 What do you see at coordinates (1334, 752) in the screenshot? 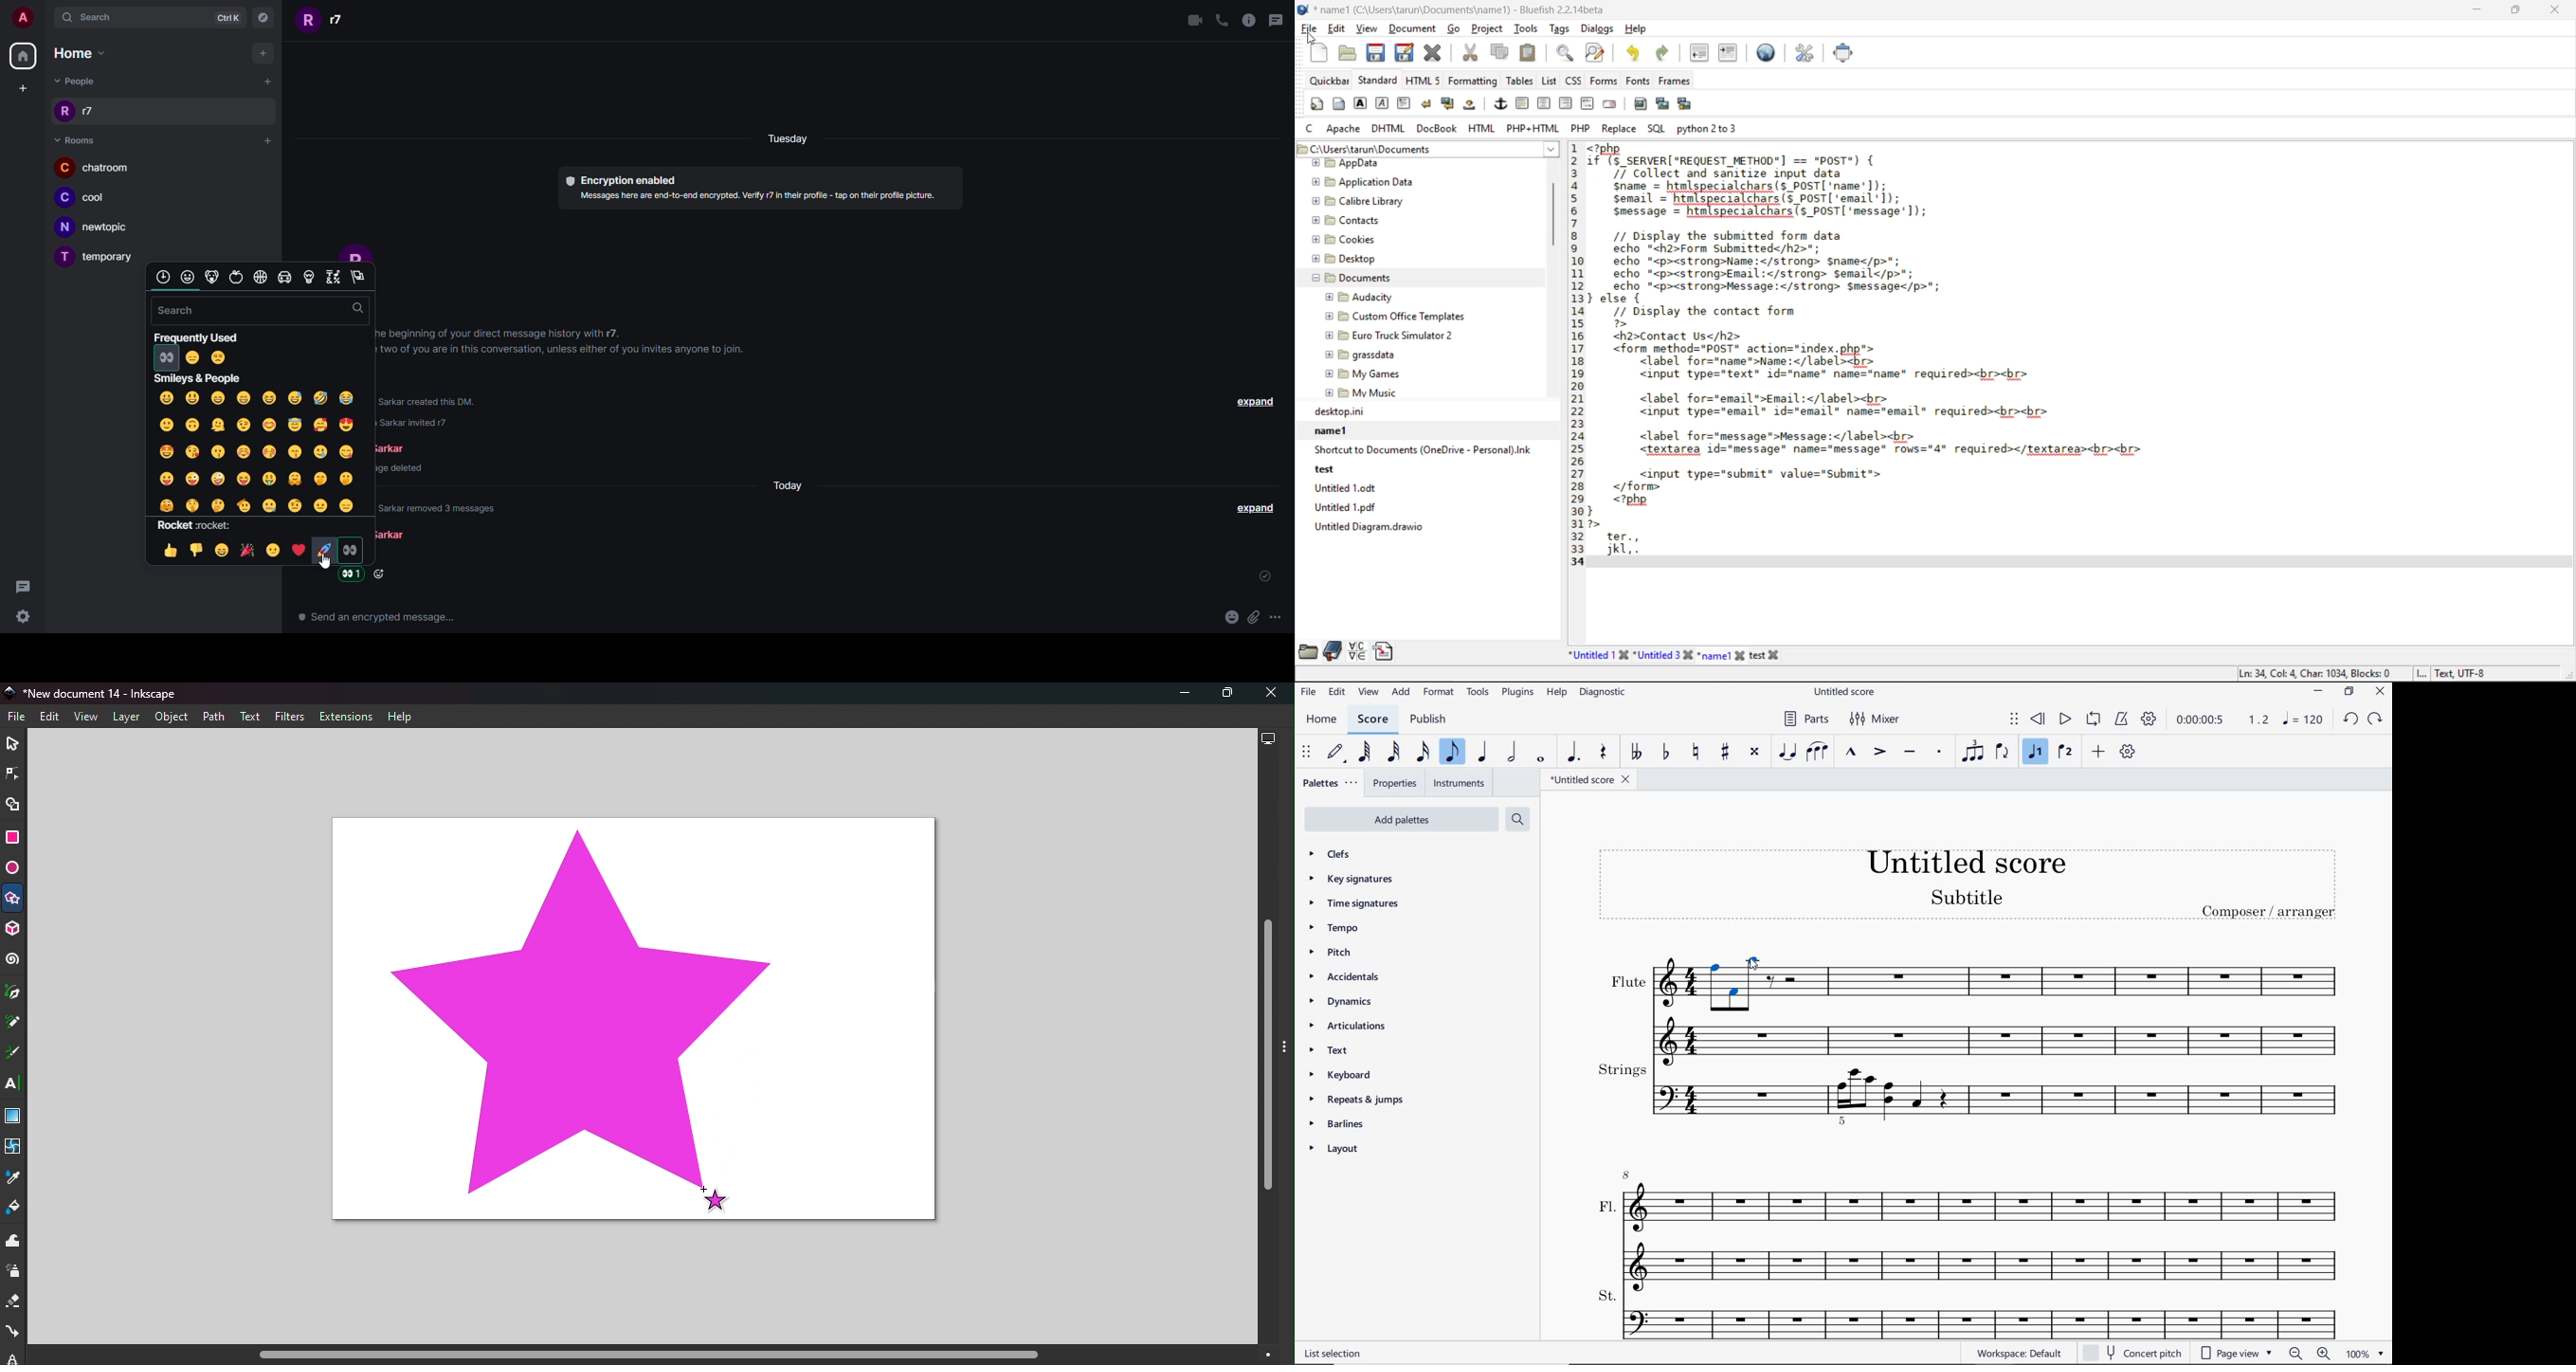
I see `DEFAULT (STEP TIME)` at bounding box center [1334, 752].